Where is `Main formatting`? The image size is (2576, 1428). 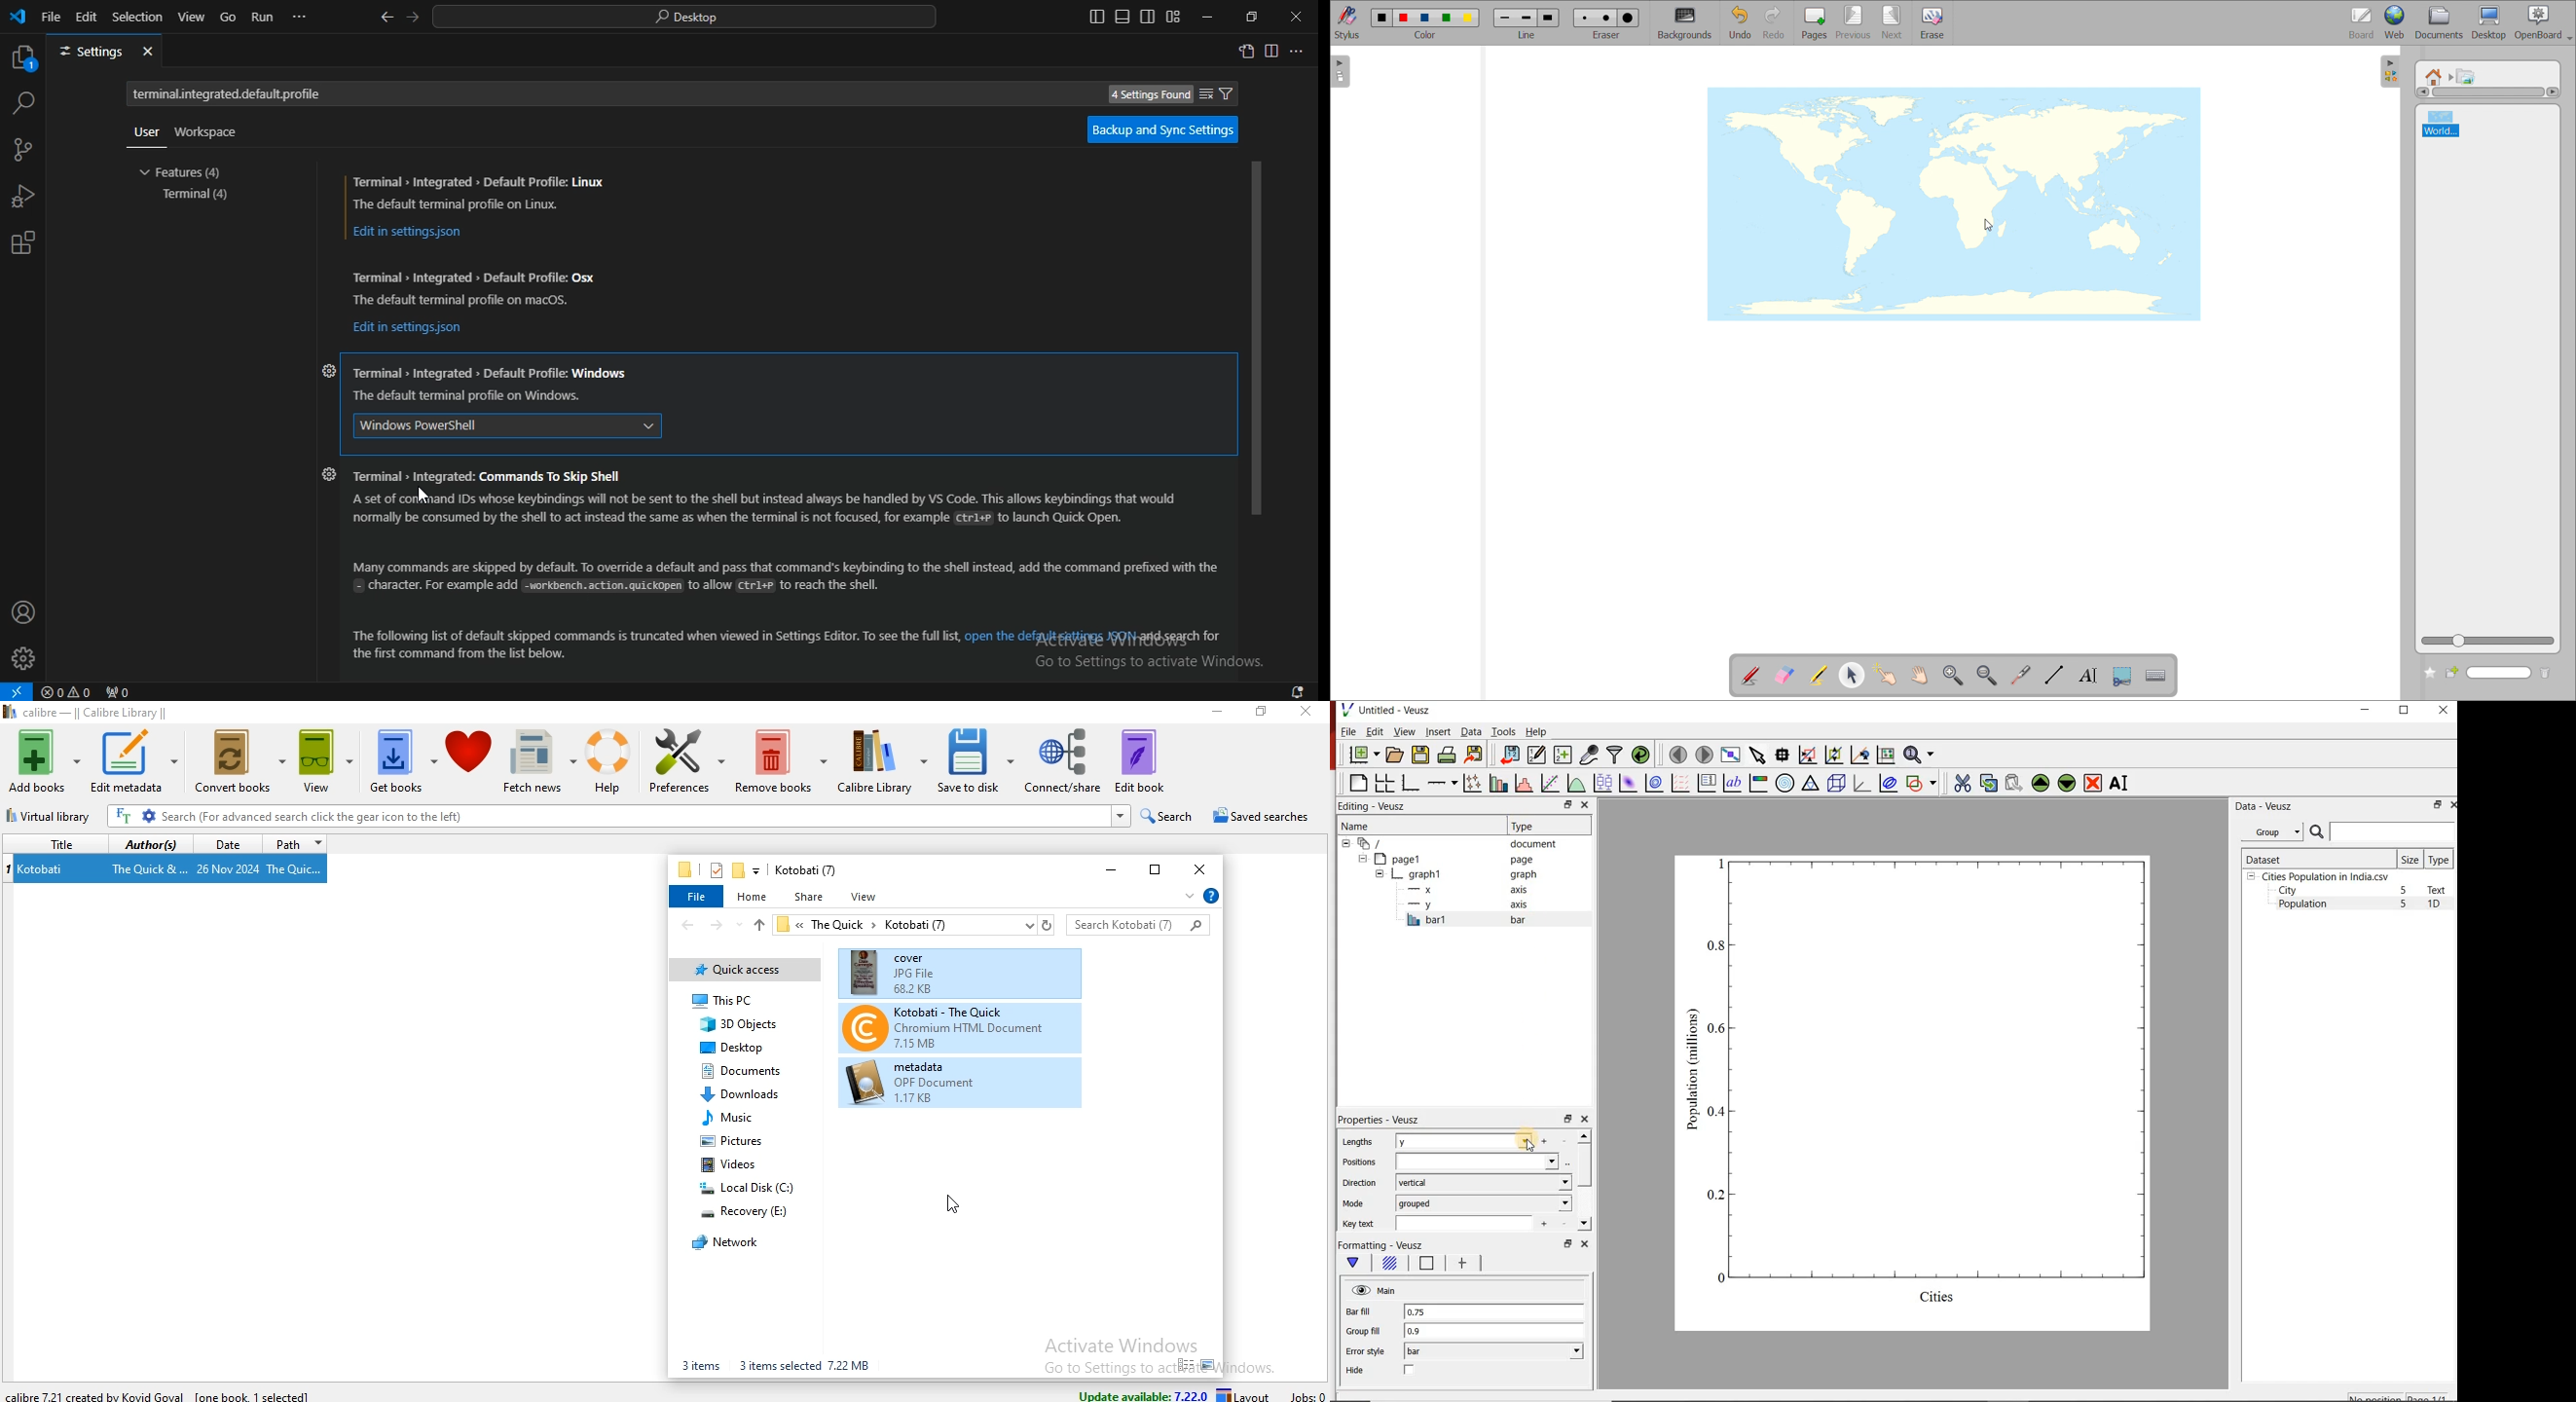
Main formatting is located at coordinates (1355, 1263).